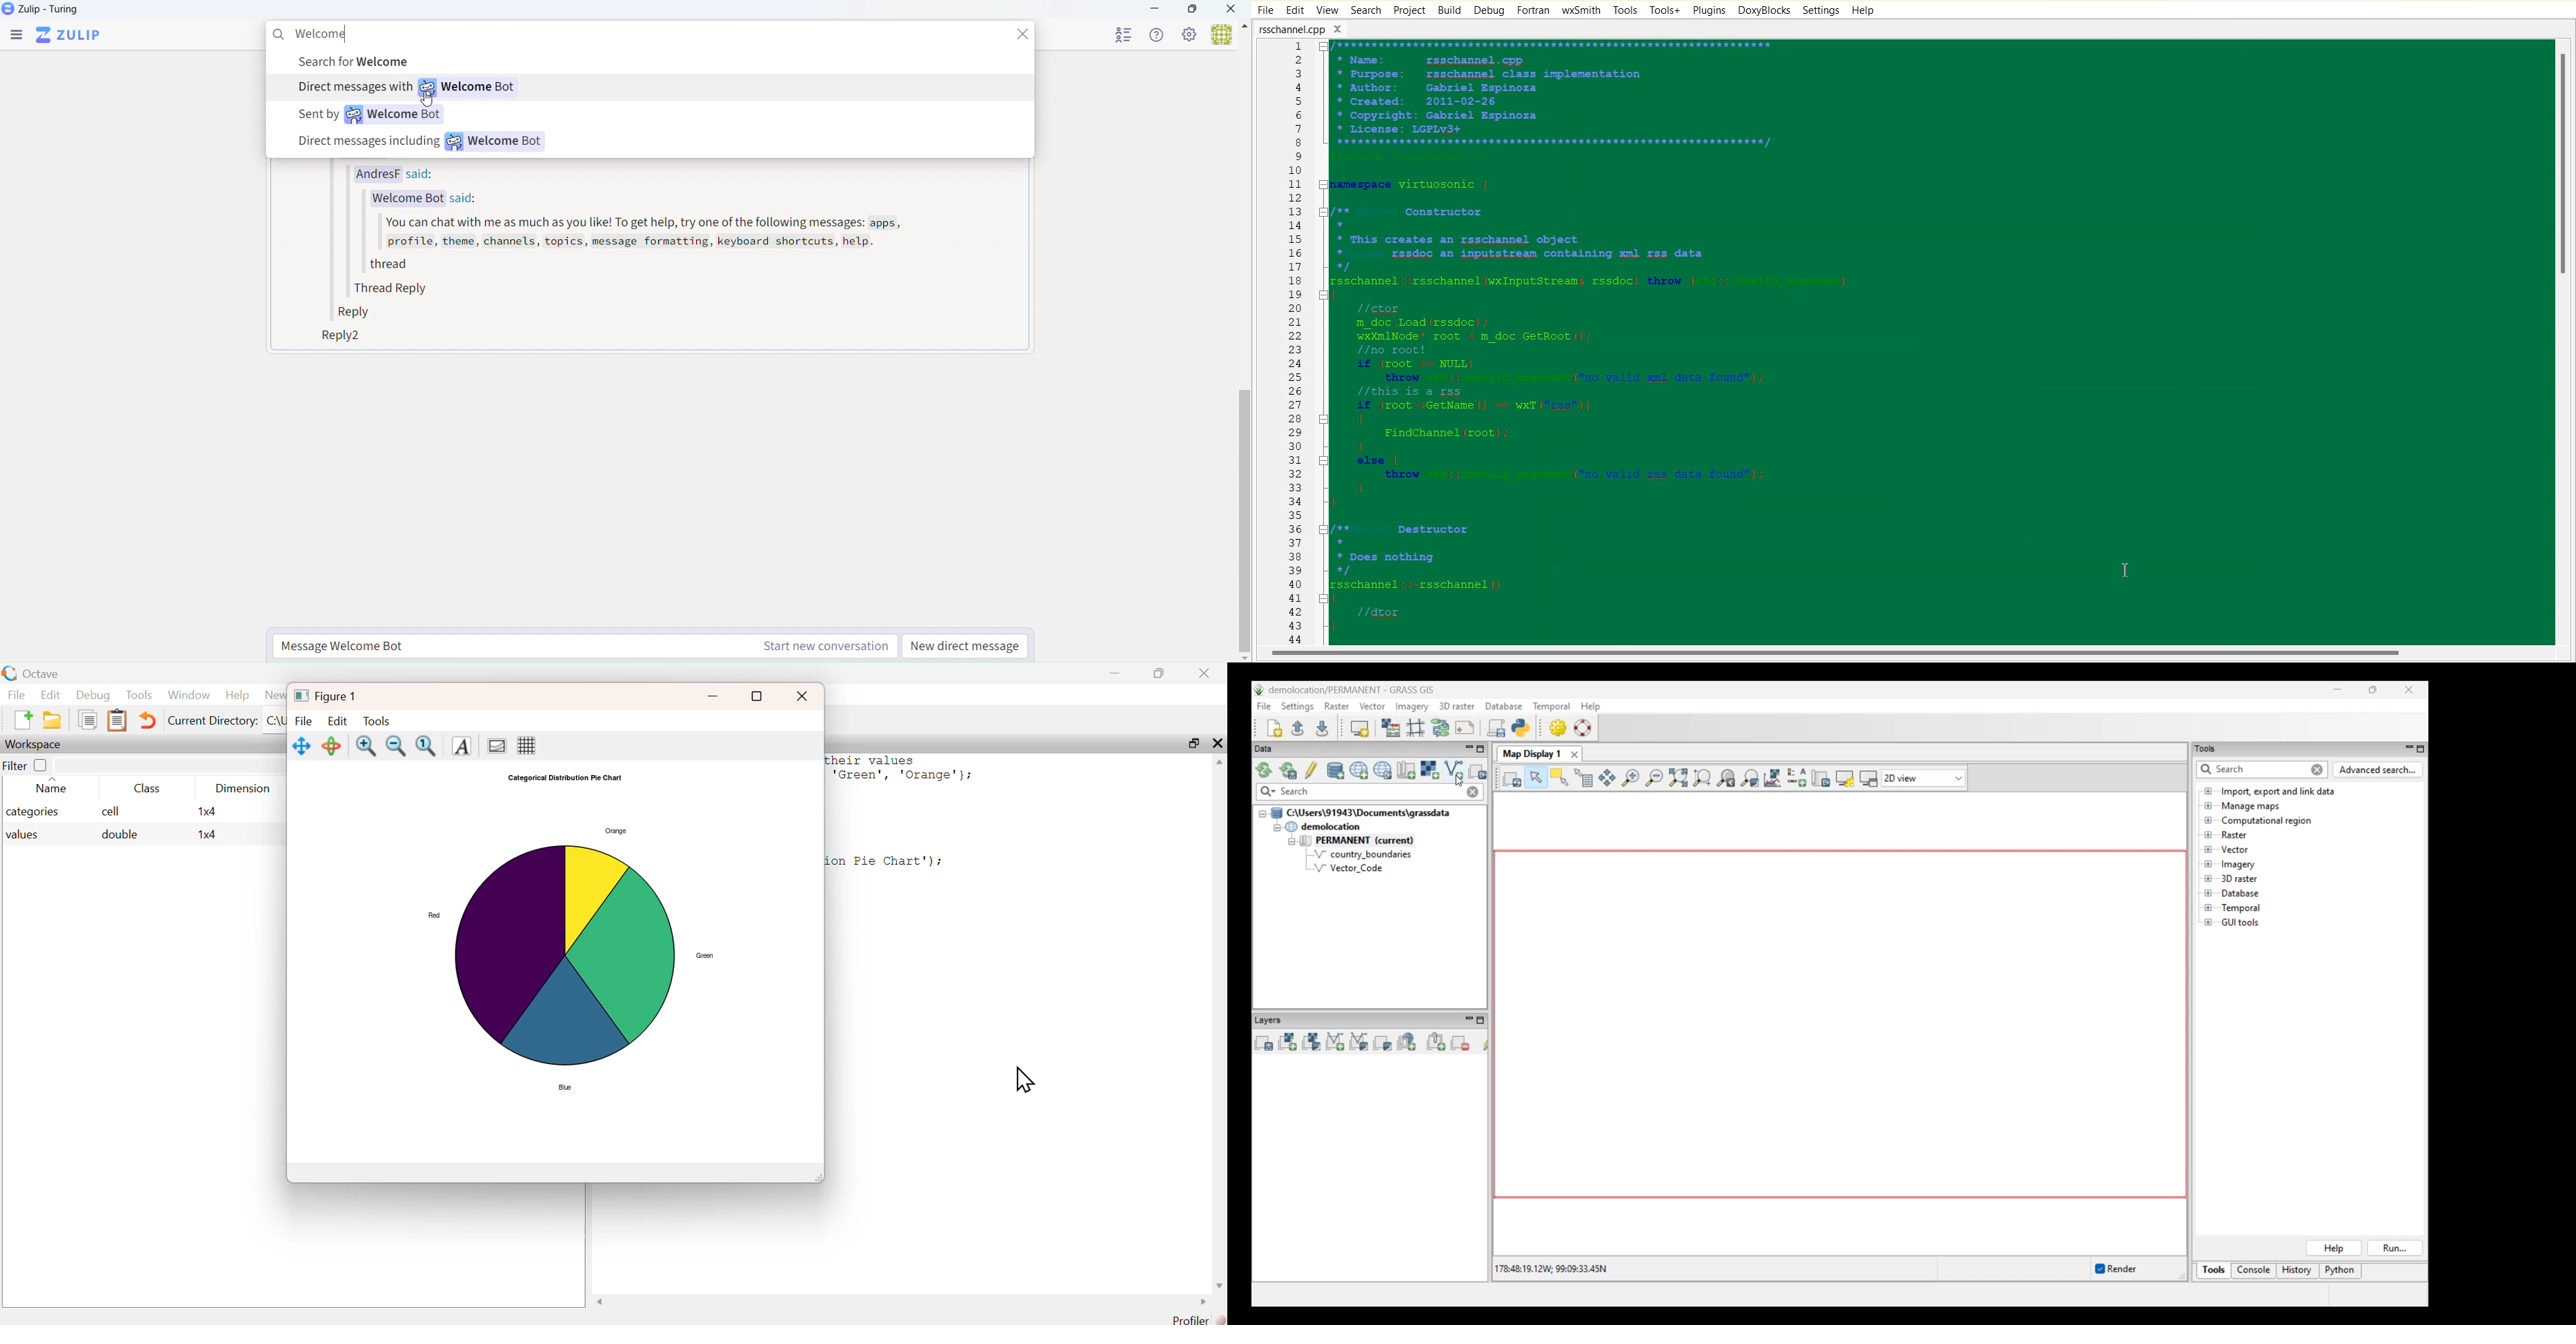 This screenshot has height=1344, width=2576. What do you see at coordinates (68, 37) in the screenshot?
I see `Zulip` at bounding box center [68, 37].